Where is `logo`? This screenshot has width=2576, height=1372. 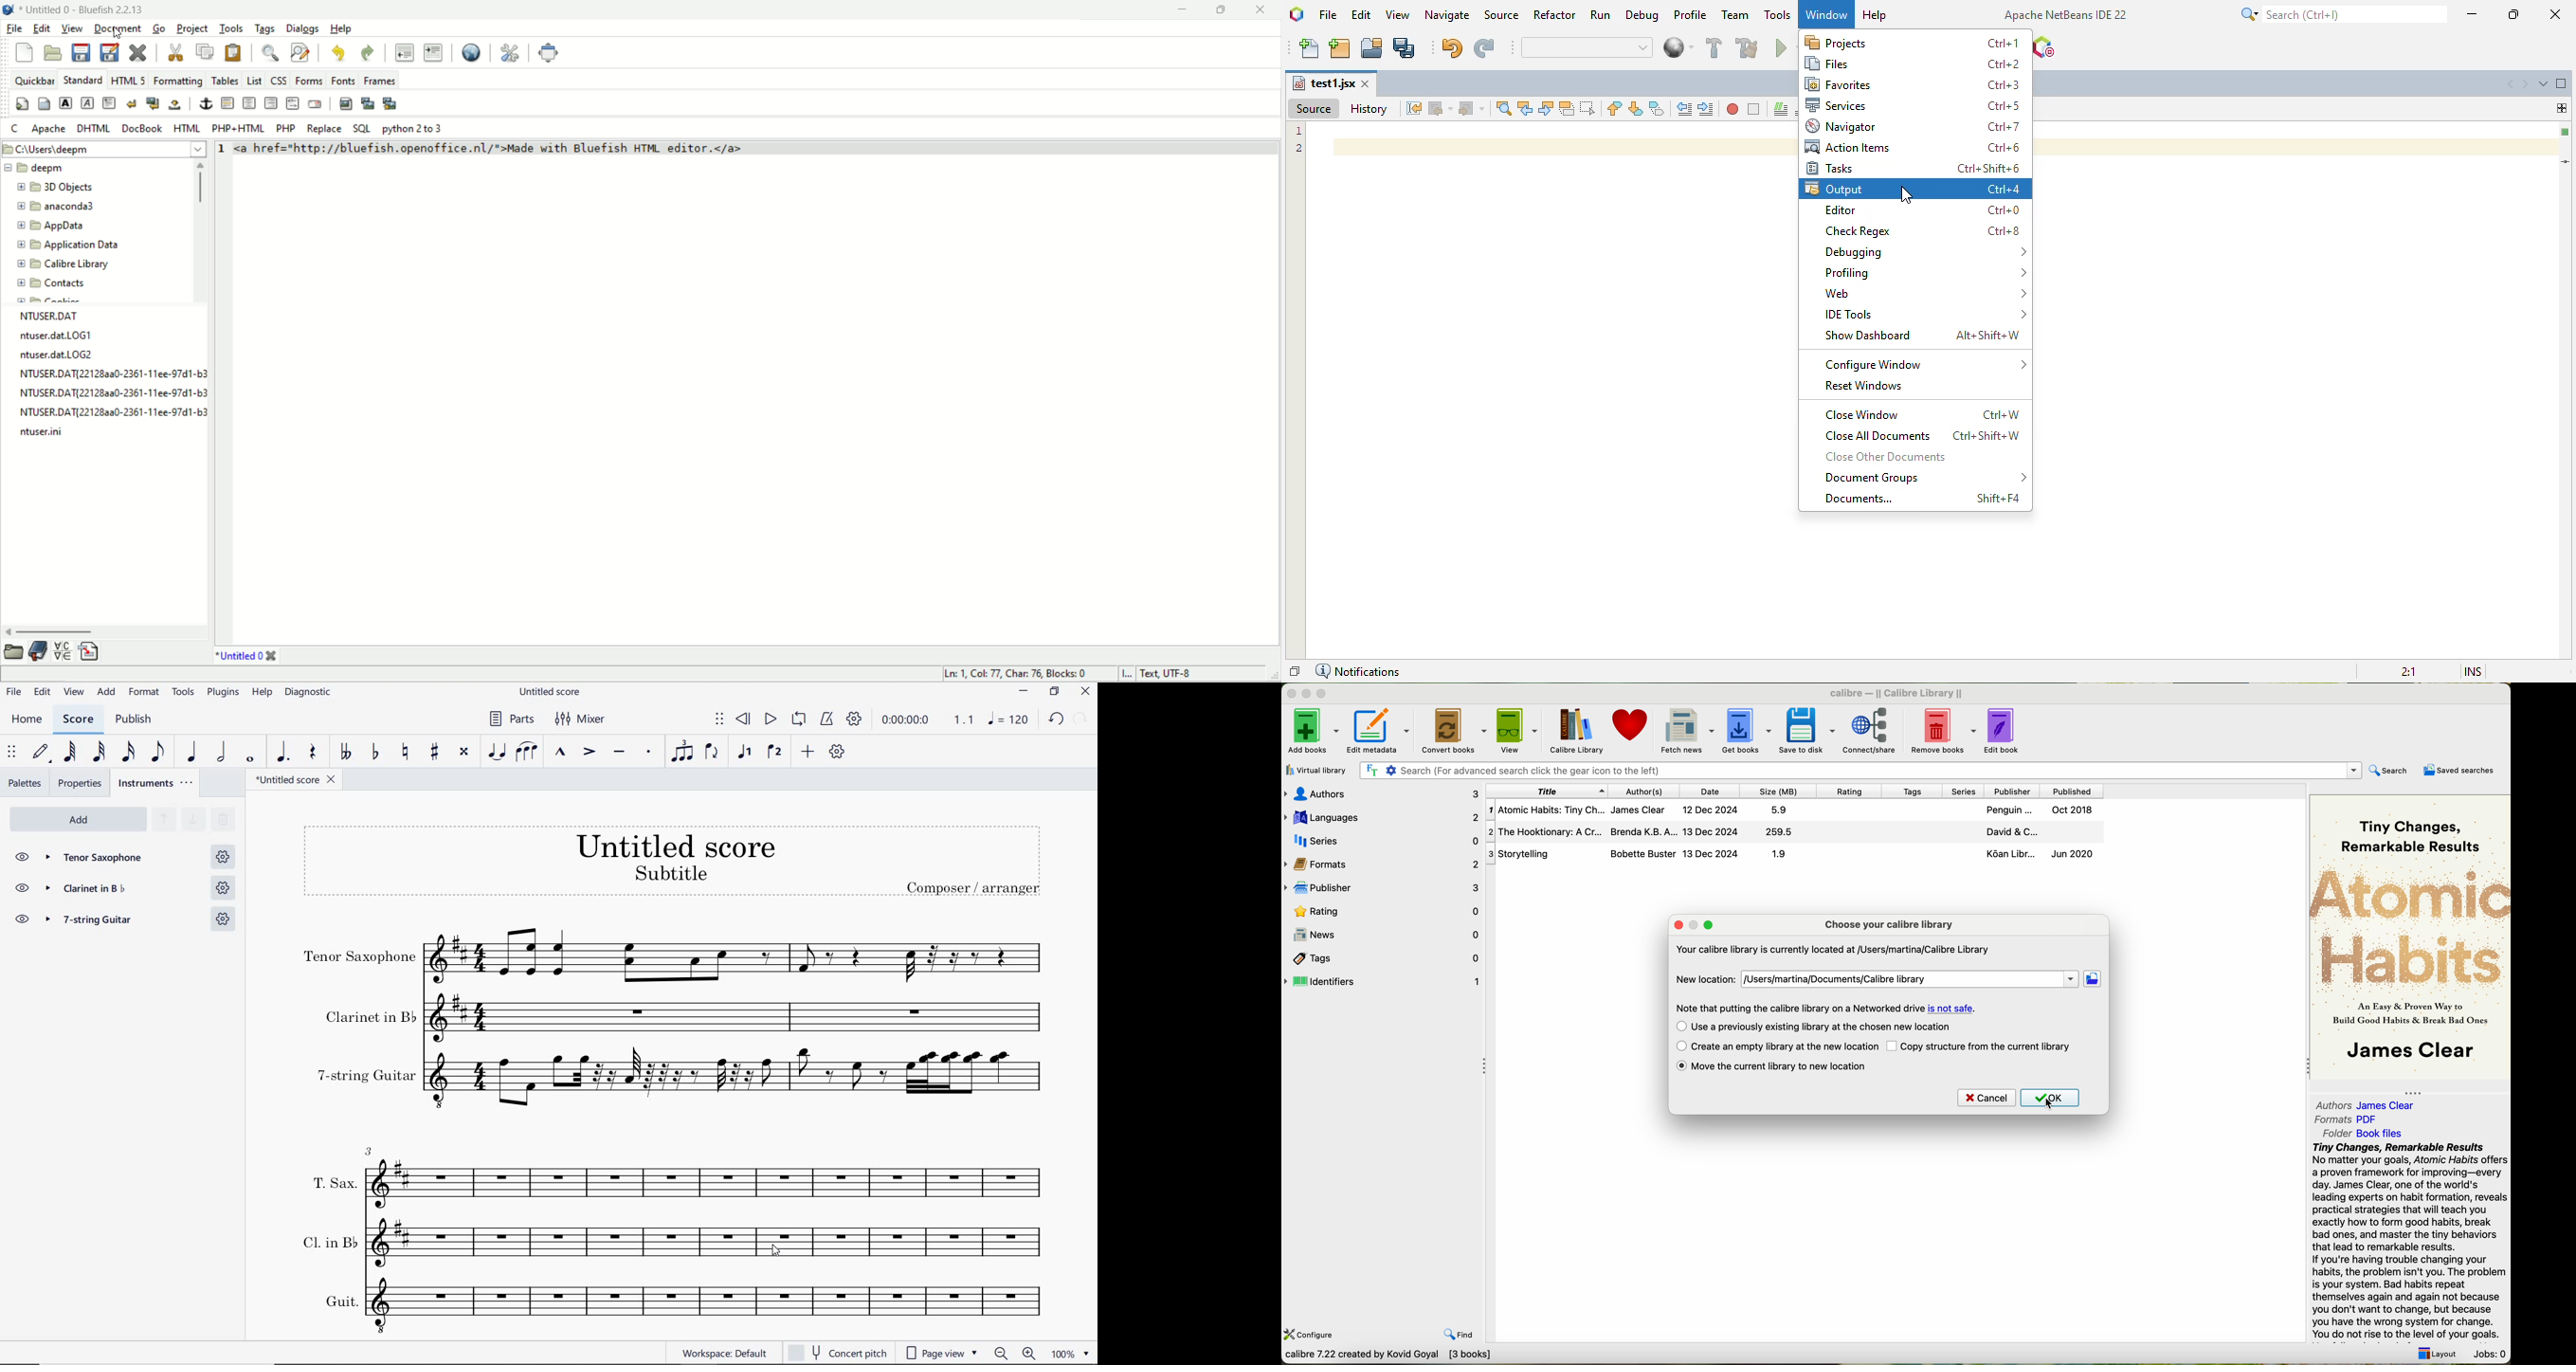 logo is located at coordinates (11, 11).